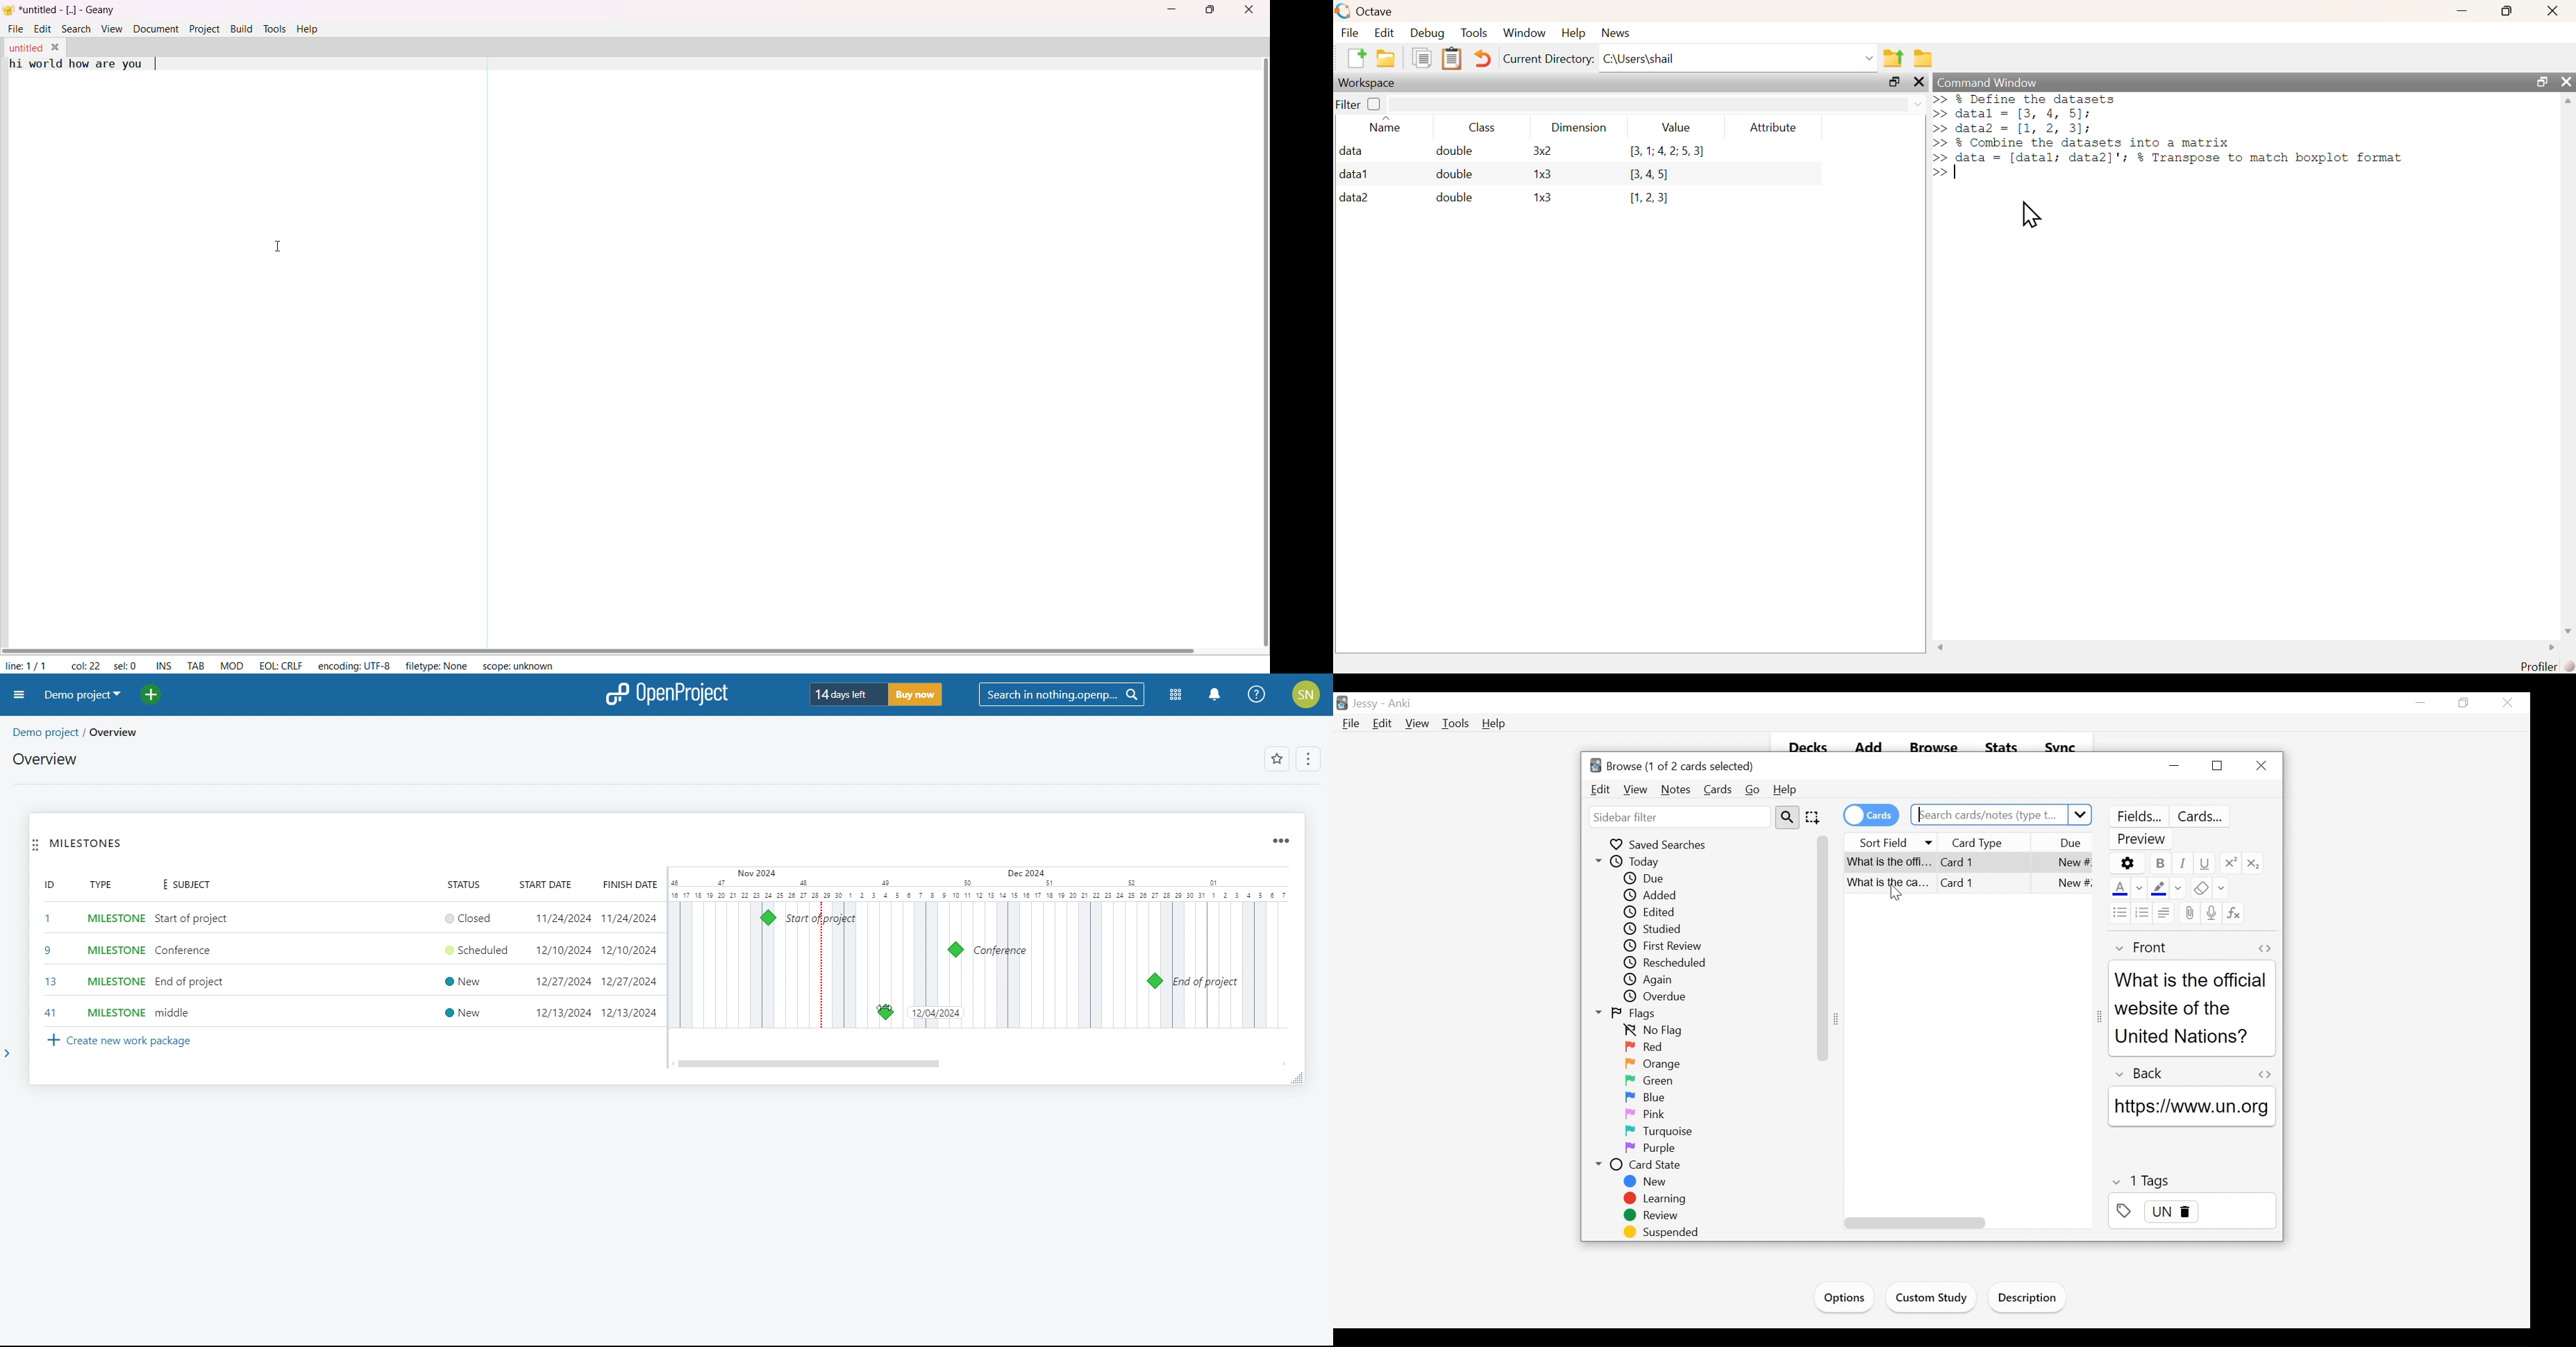 The image size is (2576, 1372). Describe the element at coordinates (2062, 749) in the screenshot. I see `Sync` at that location.